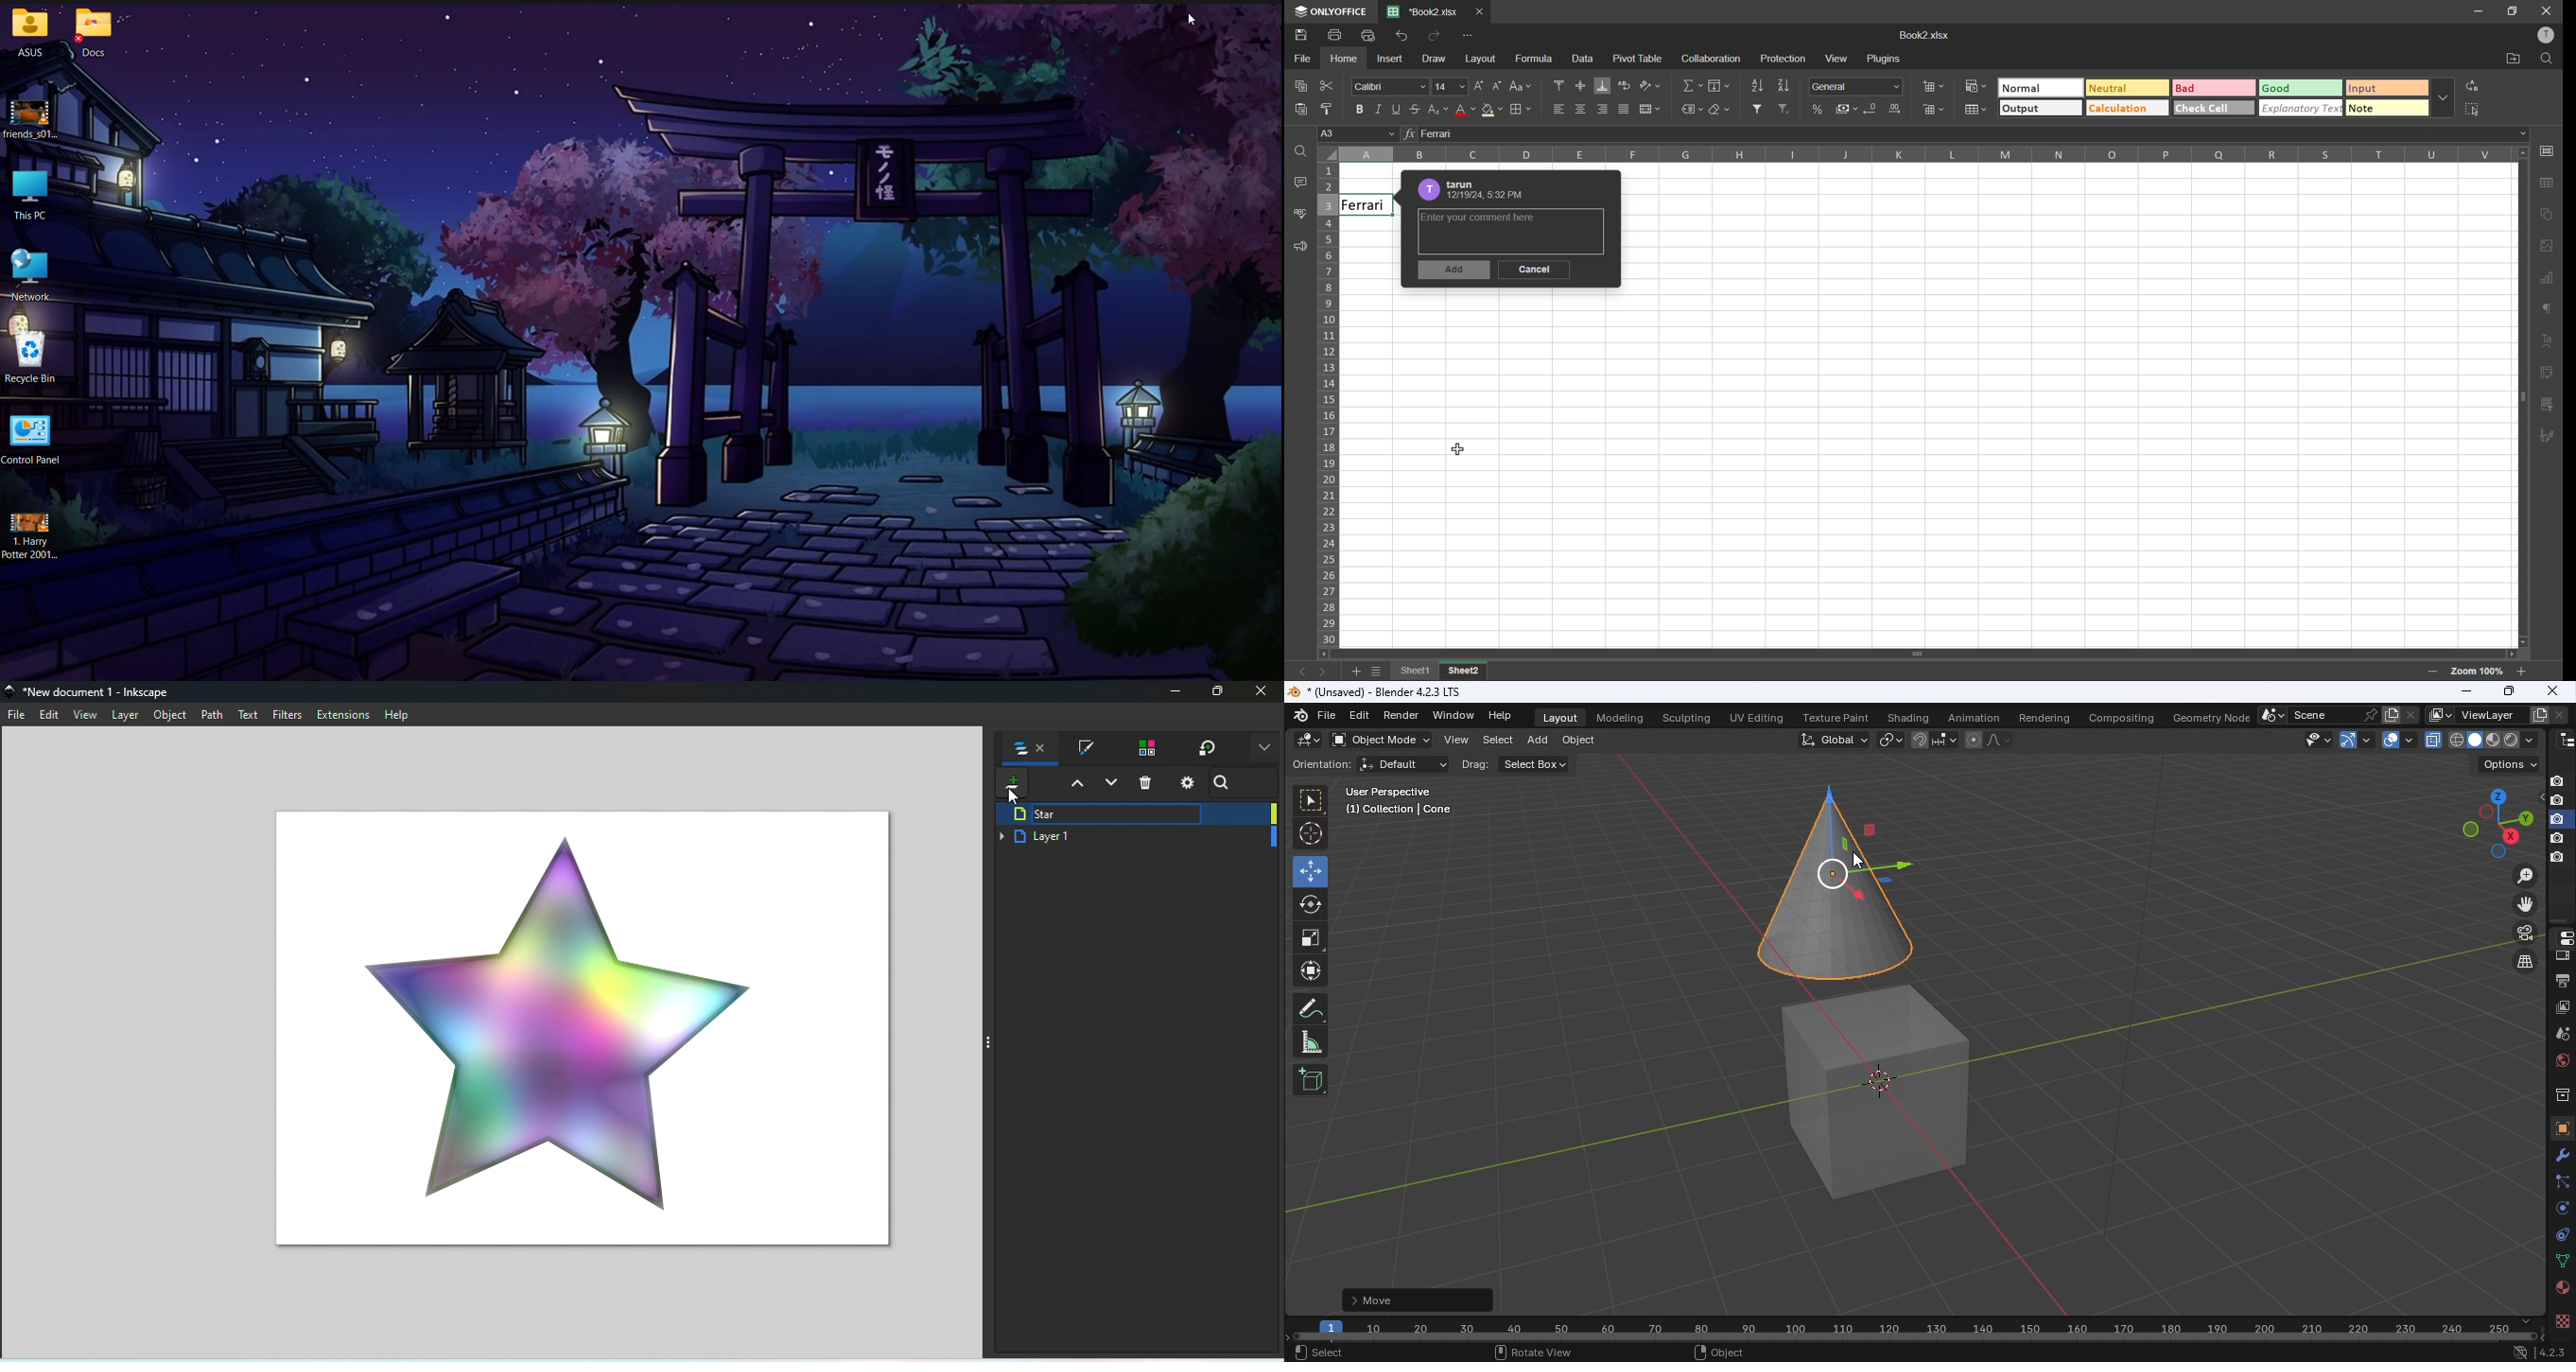  I want to click on clear, so click(1721, 109).